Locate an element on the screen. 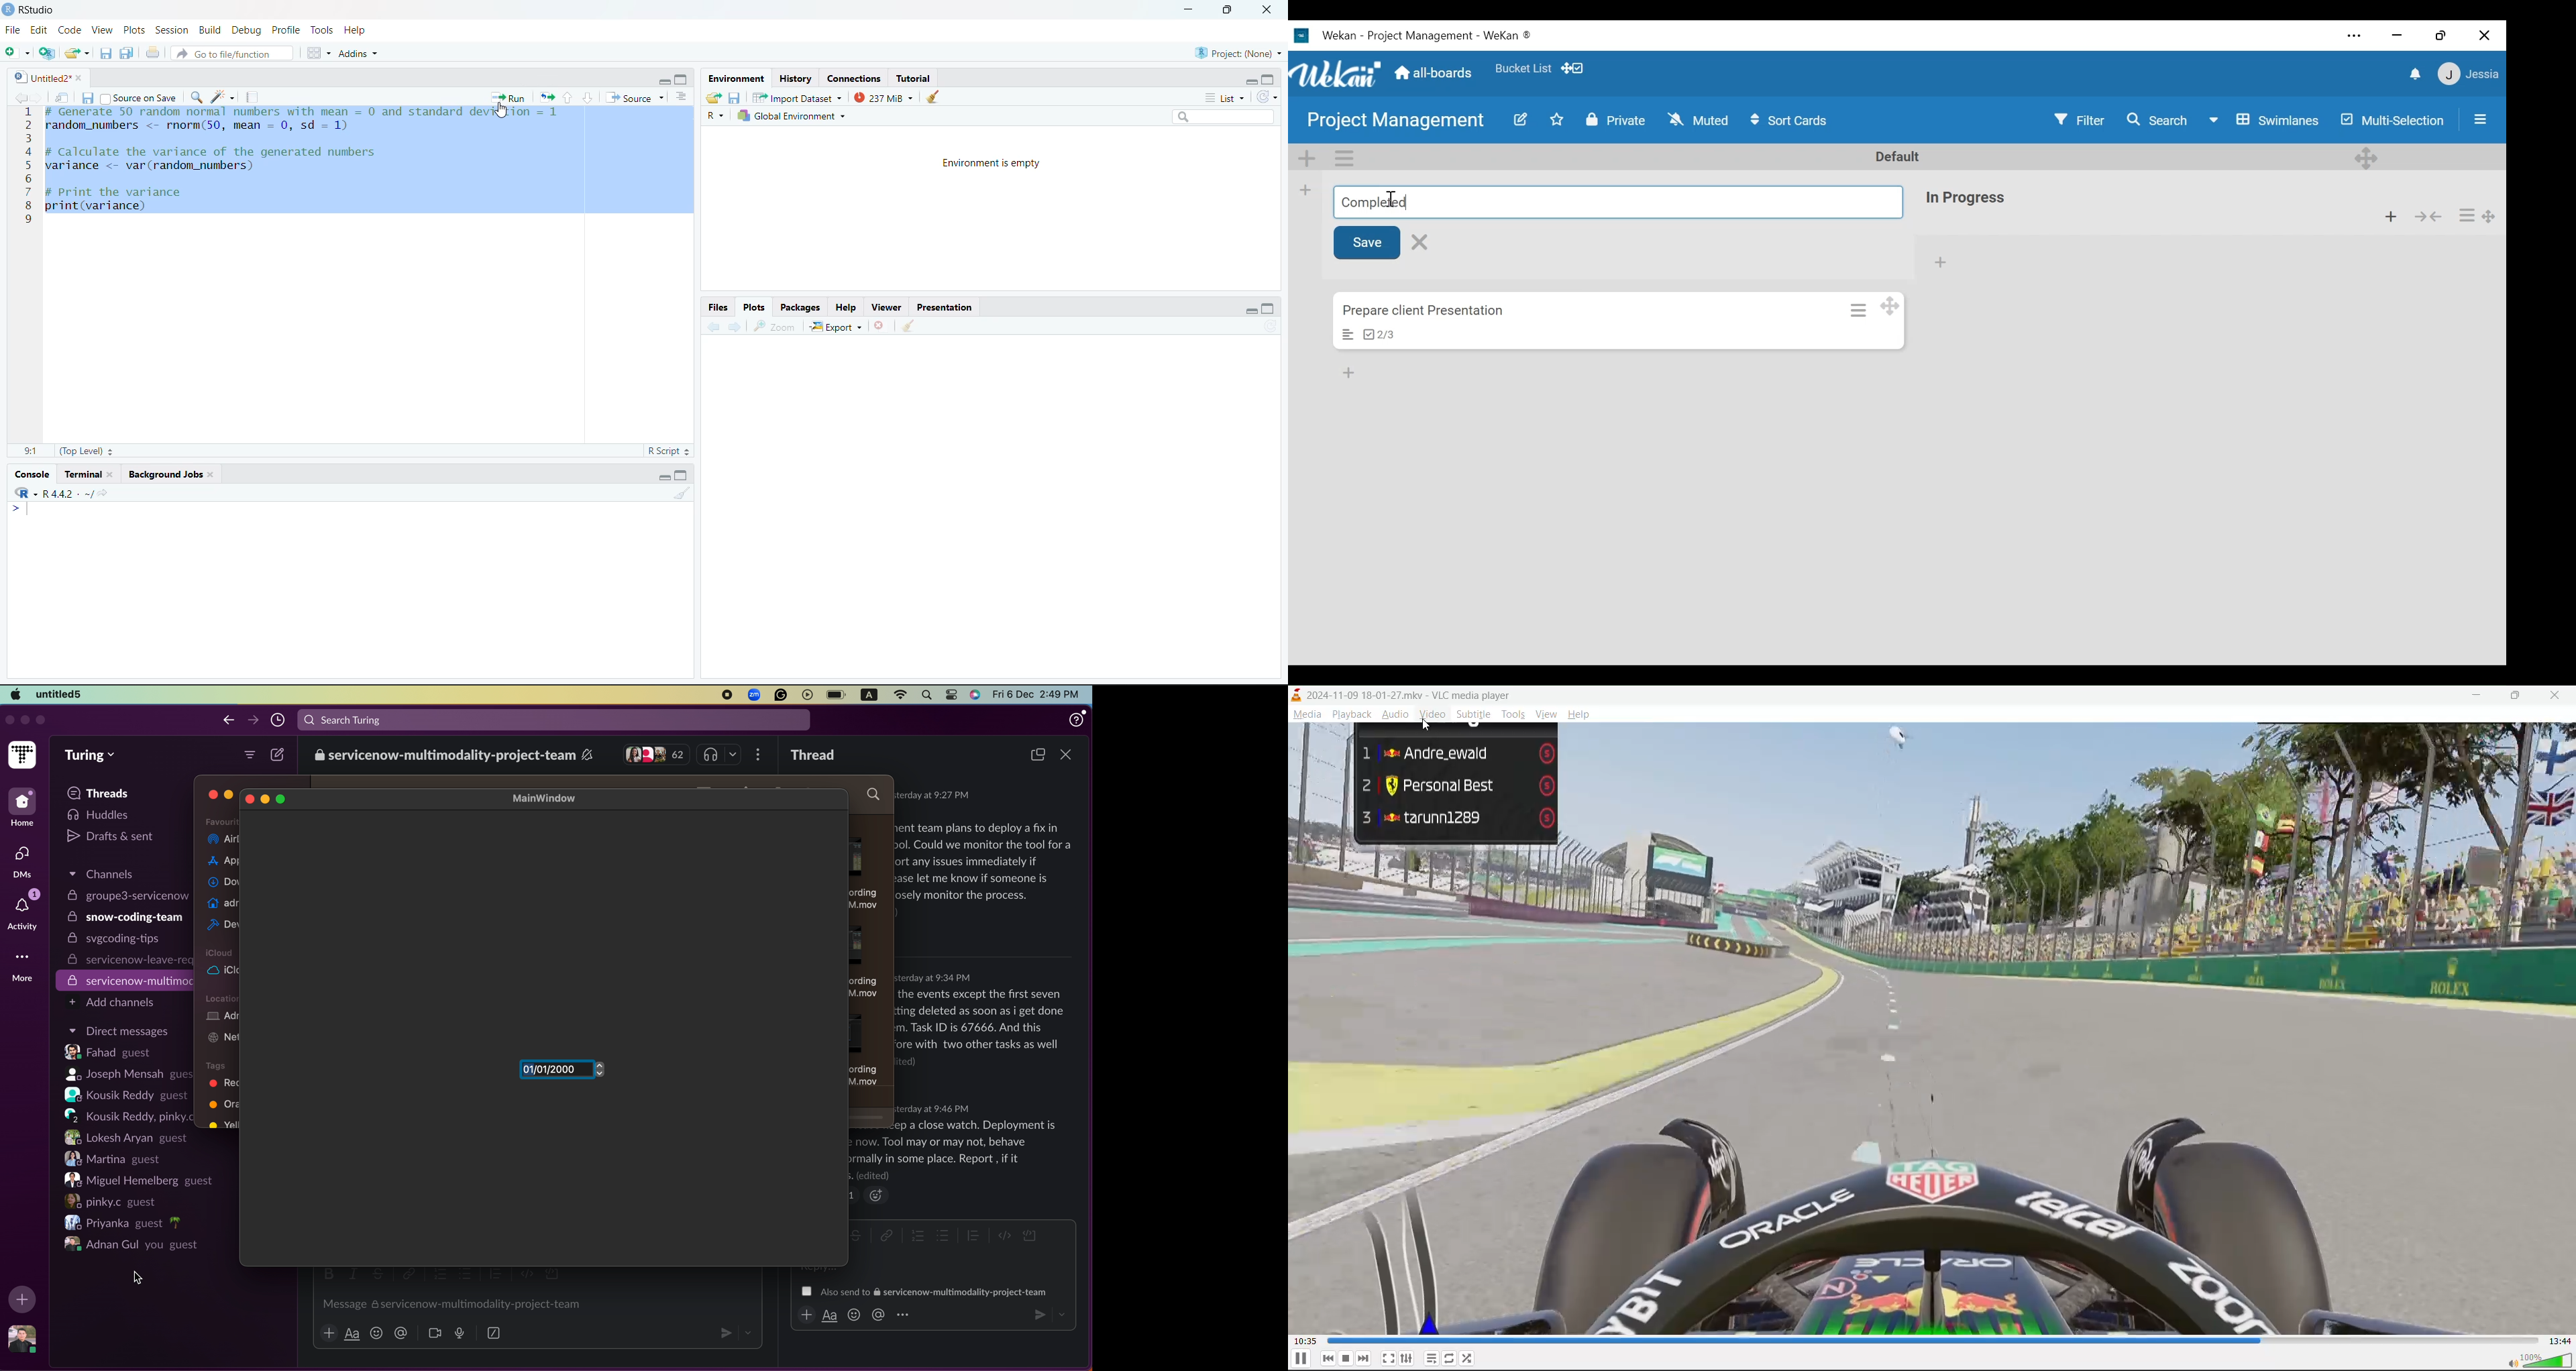 The image size is (2576, 1372). Plots is located at coordinates (754, 307).